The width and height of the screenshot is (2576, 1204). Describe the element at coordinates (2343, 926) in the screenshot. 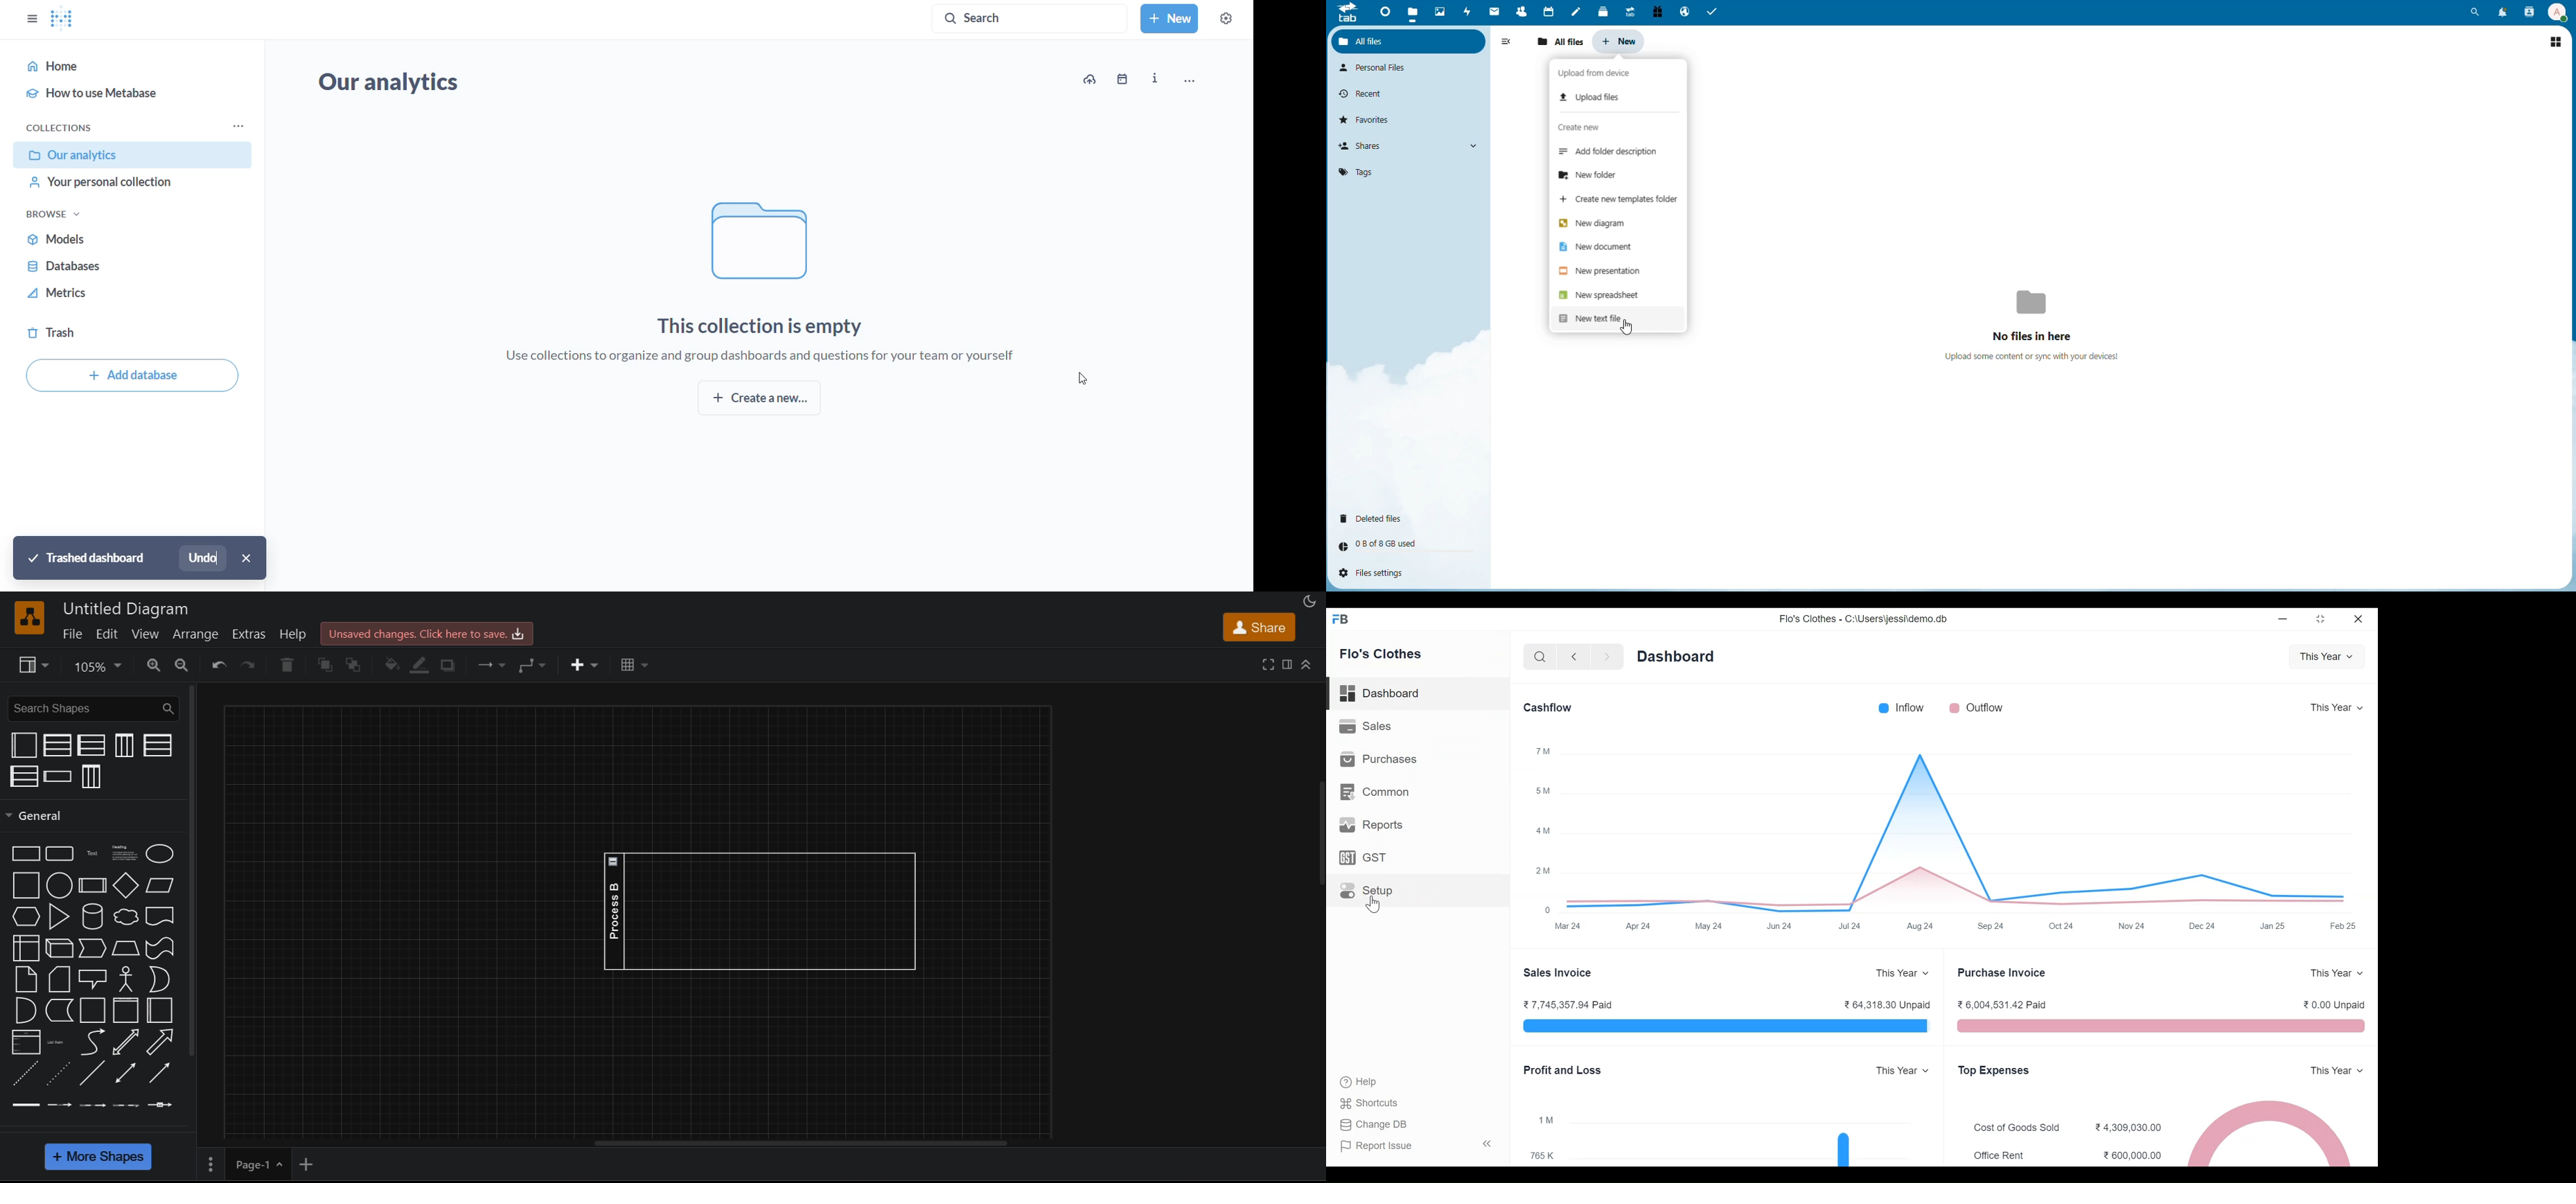

I see `Feb25` at that location.